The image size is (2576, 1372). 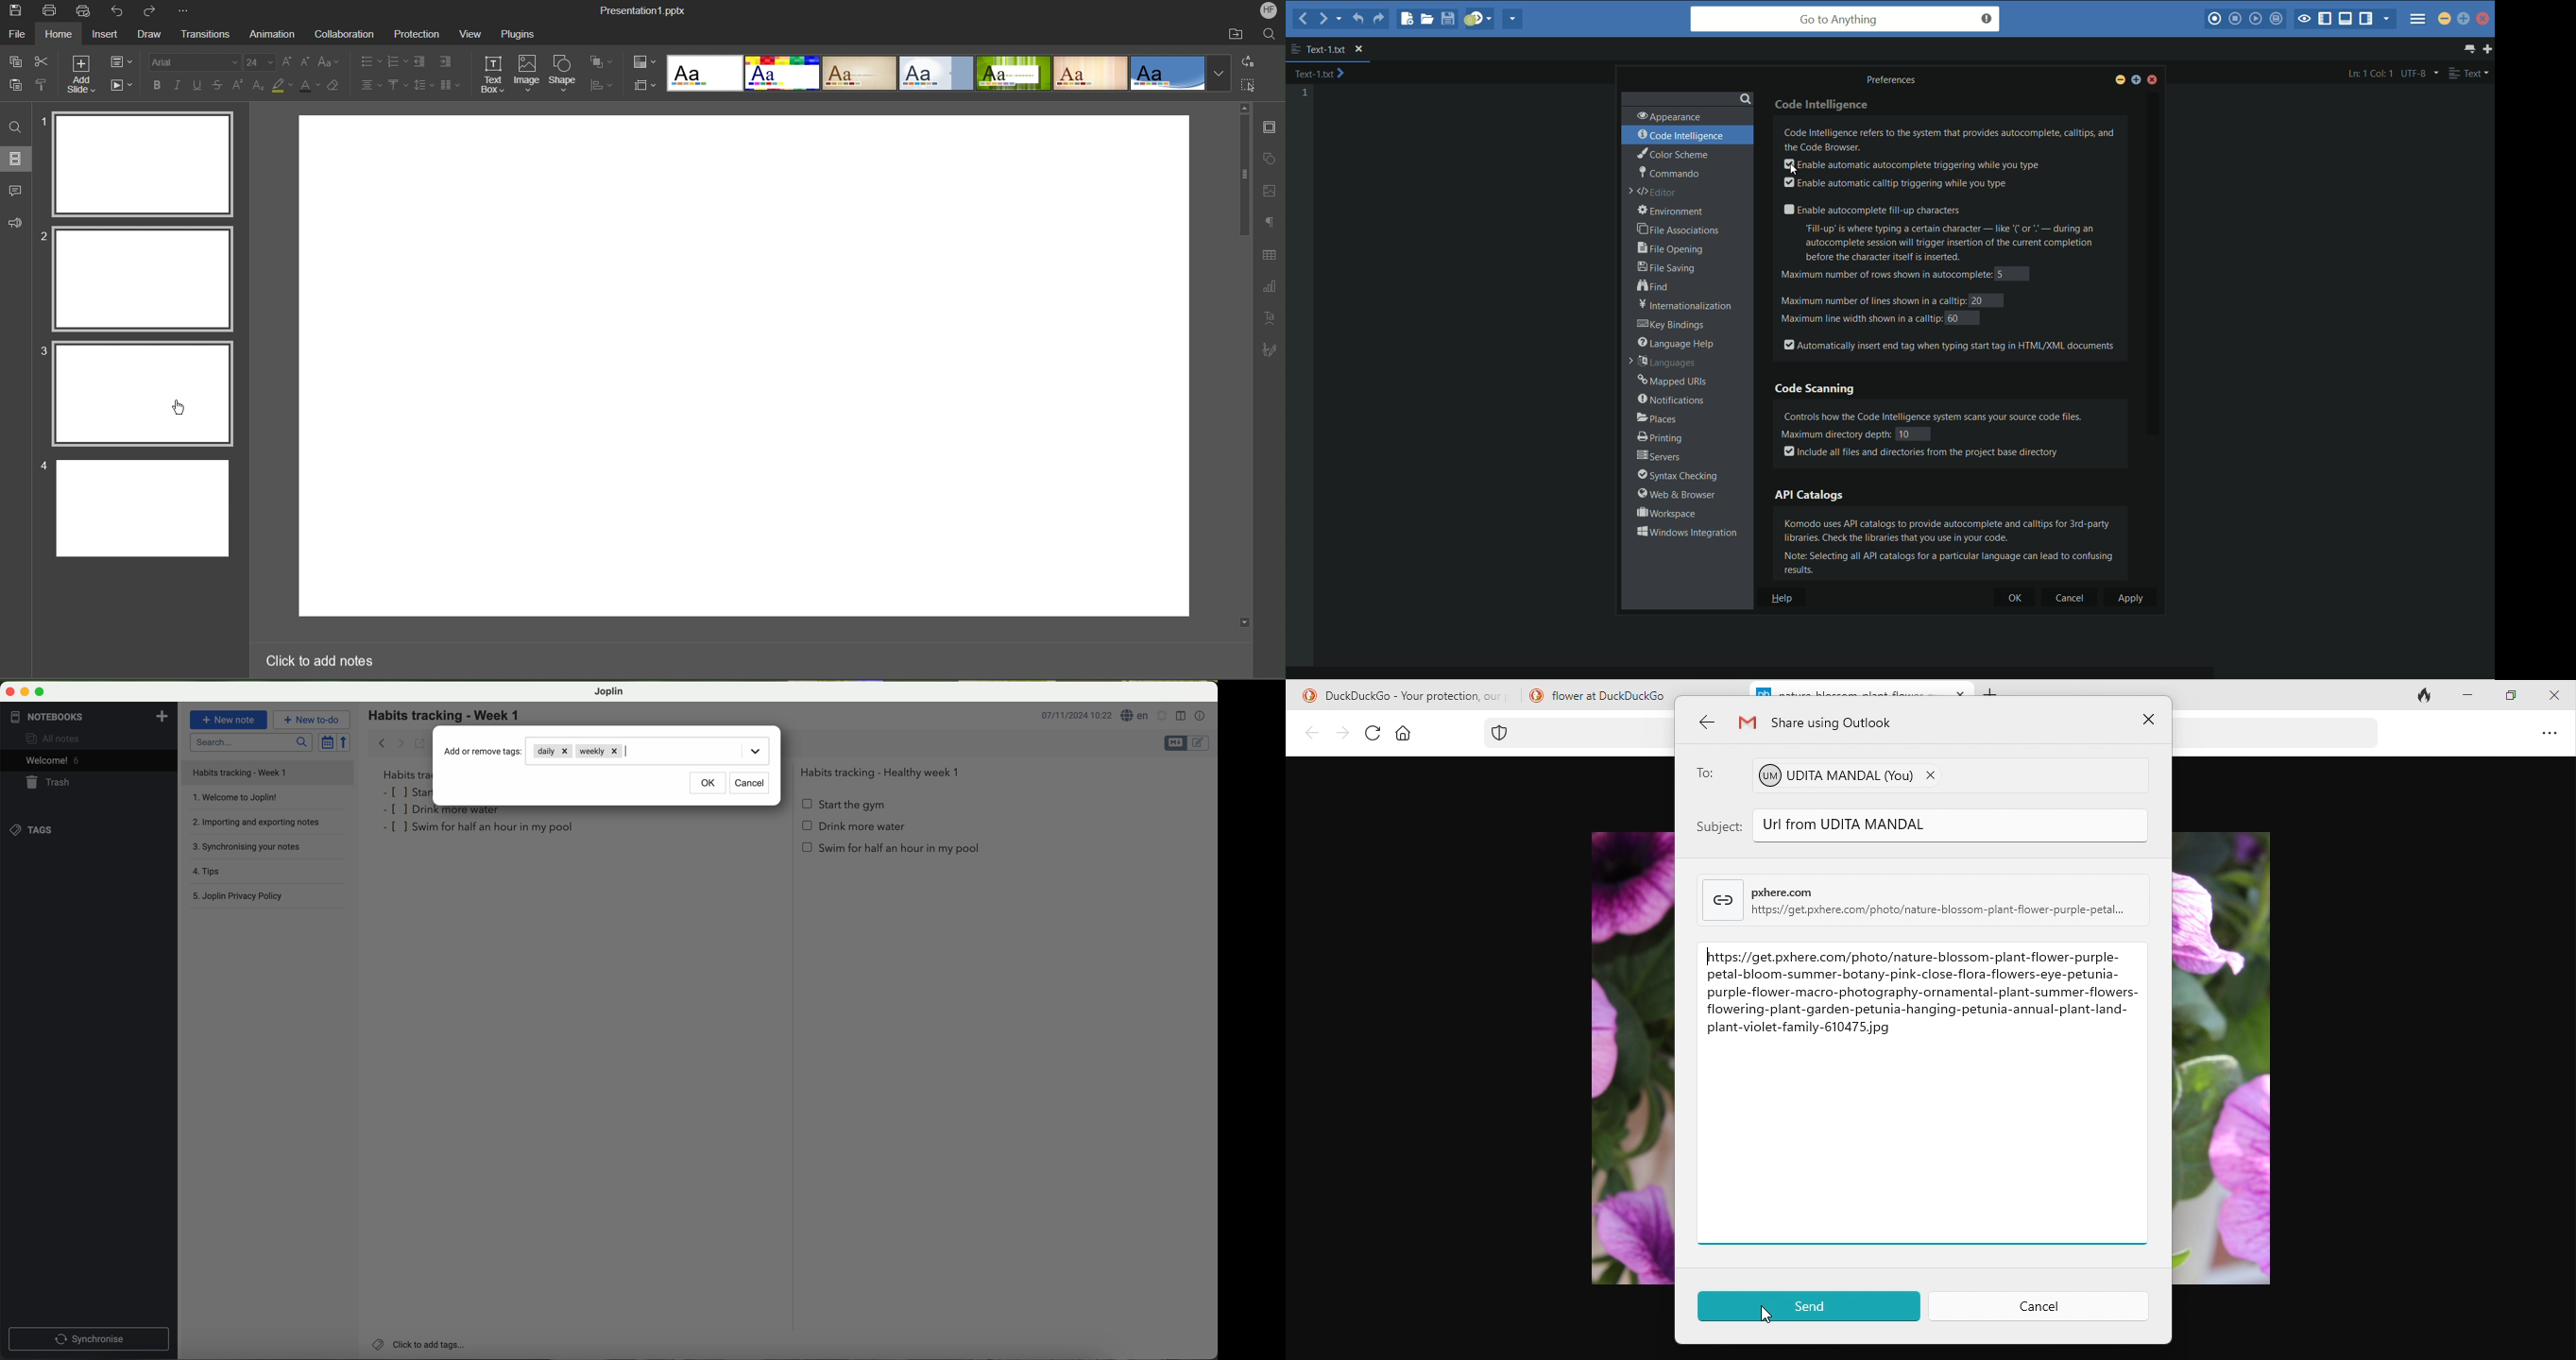 What do you see at coordinates (271, 850) in the screenshot?
I see `synchronising your notes` at bounding box center [271, 850].